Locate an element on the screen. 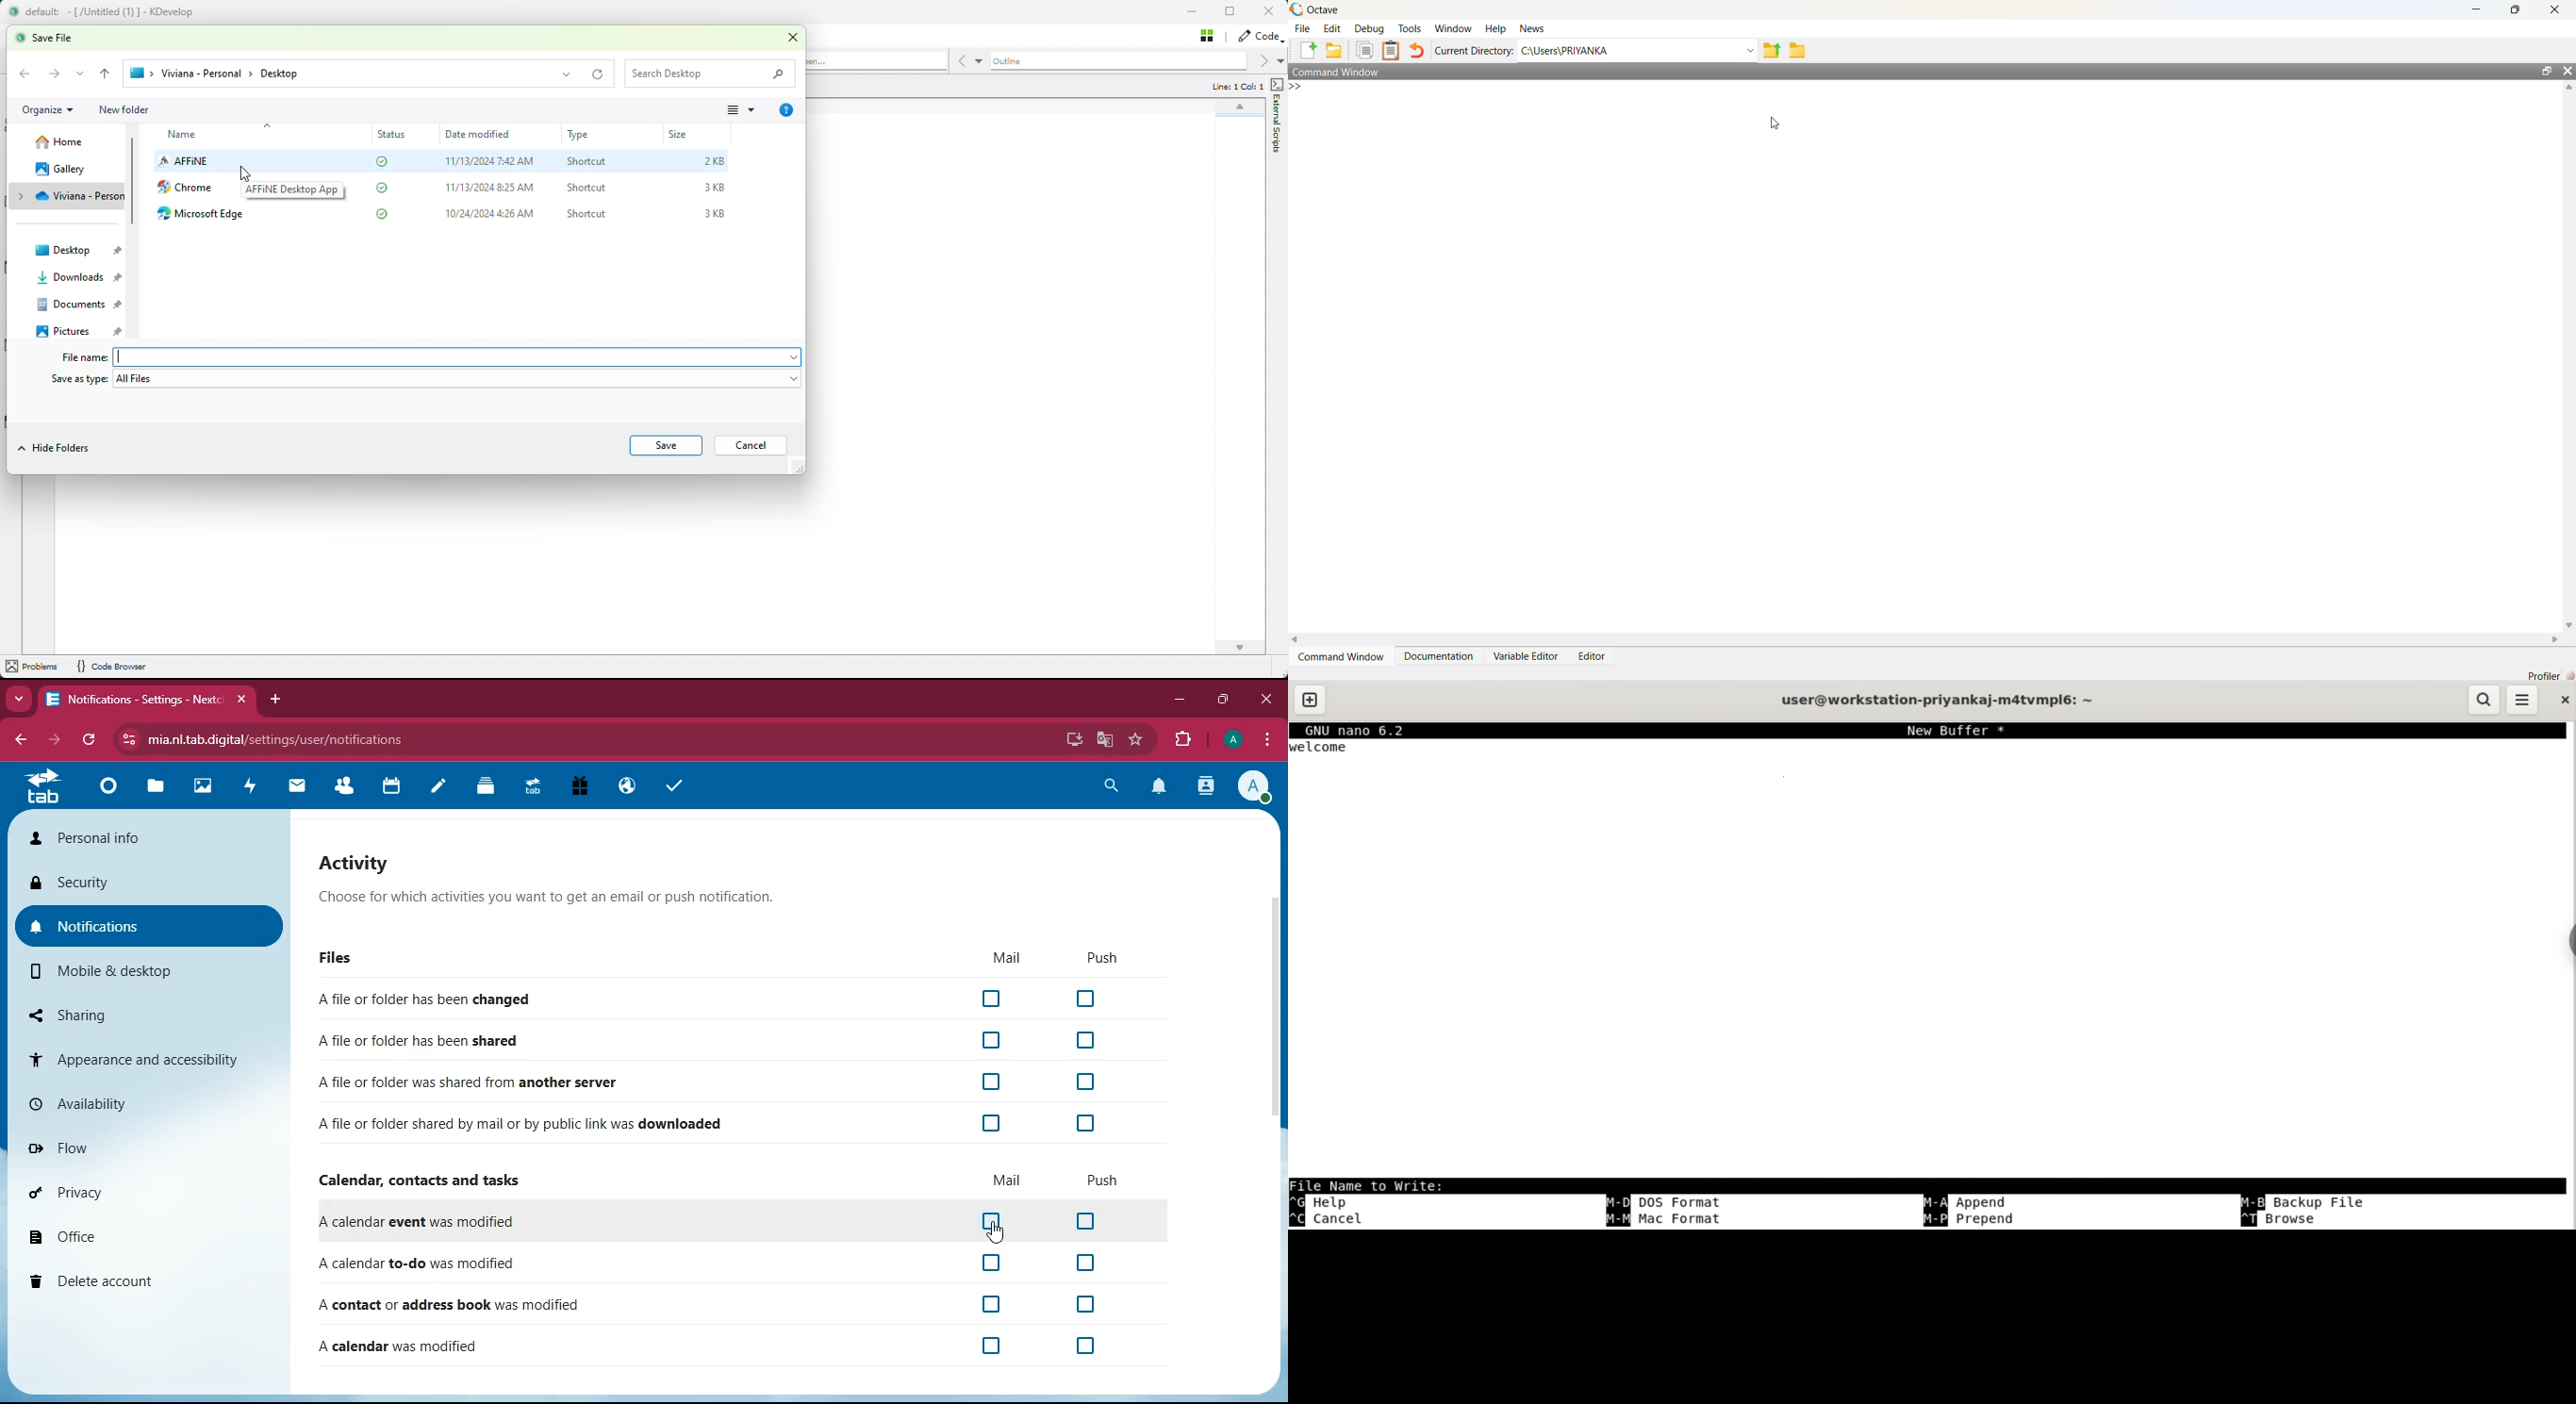  A file or folder has been shared is located at coordinates (708, 1042).